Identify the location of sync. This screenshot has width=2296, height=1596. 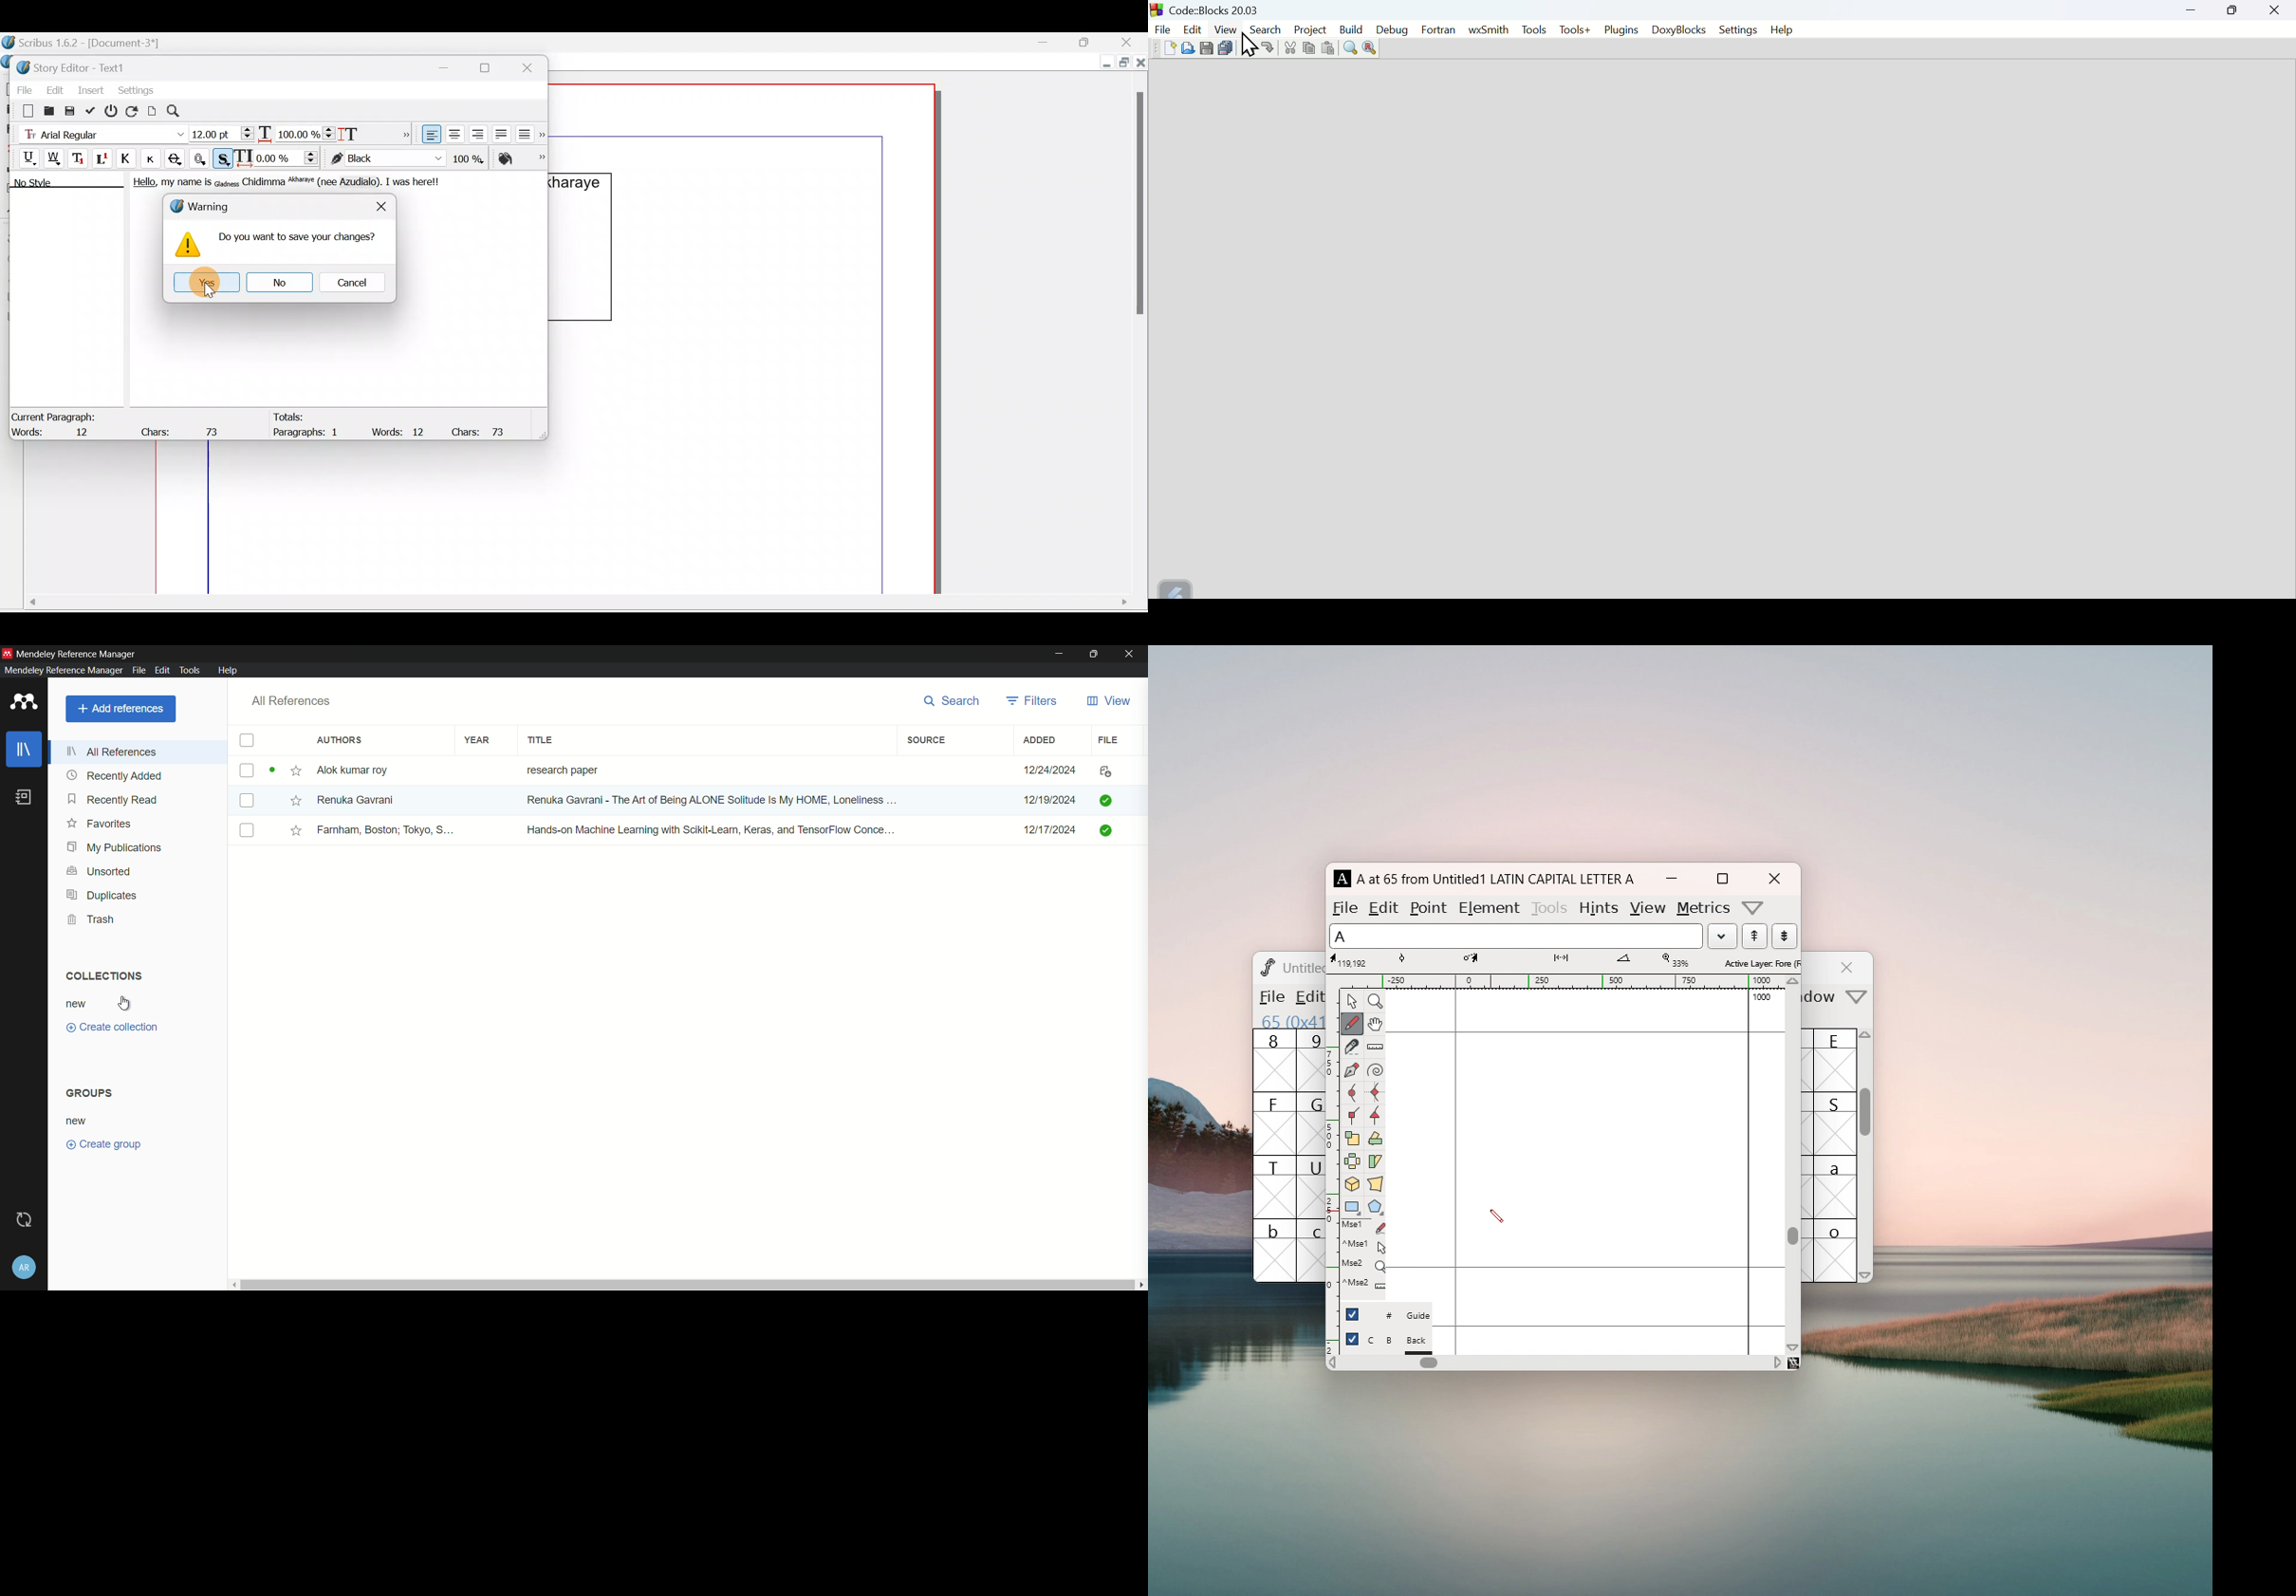
(25, 1220).